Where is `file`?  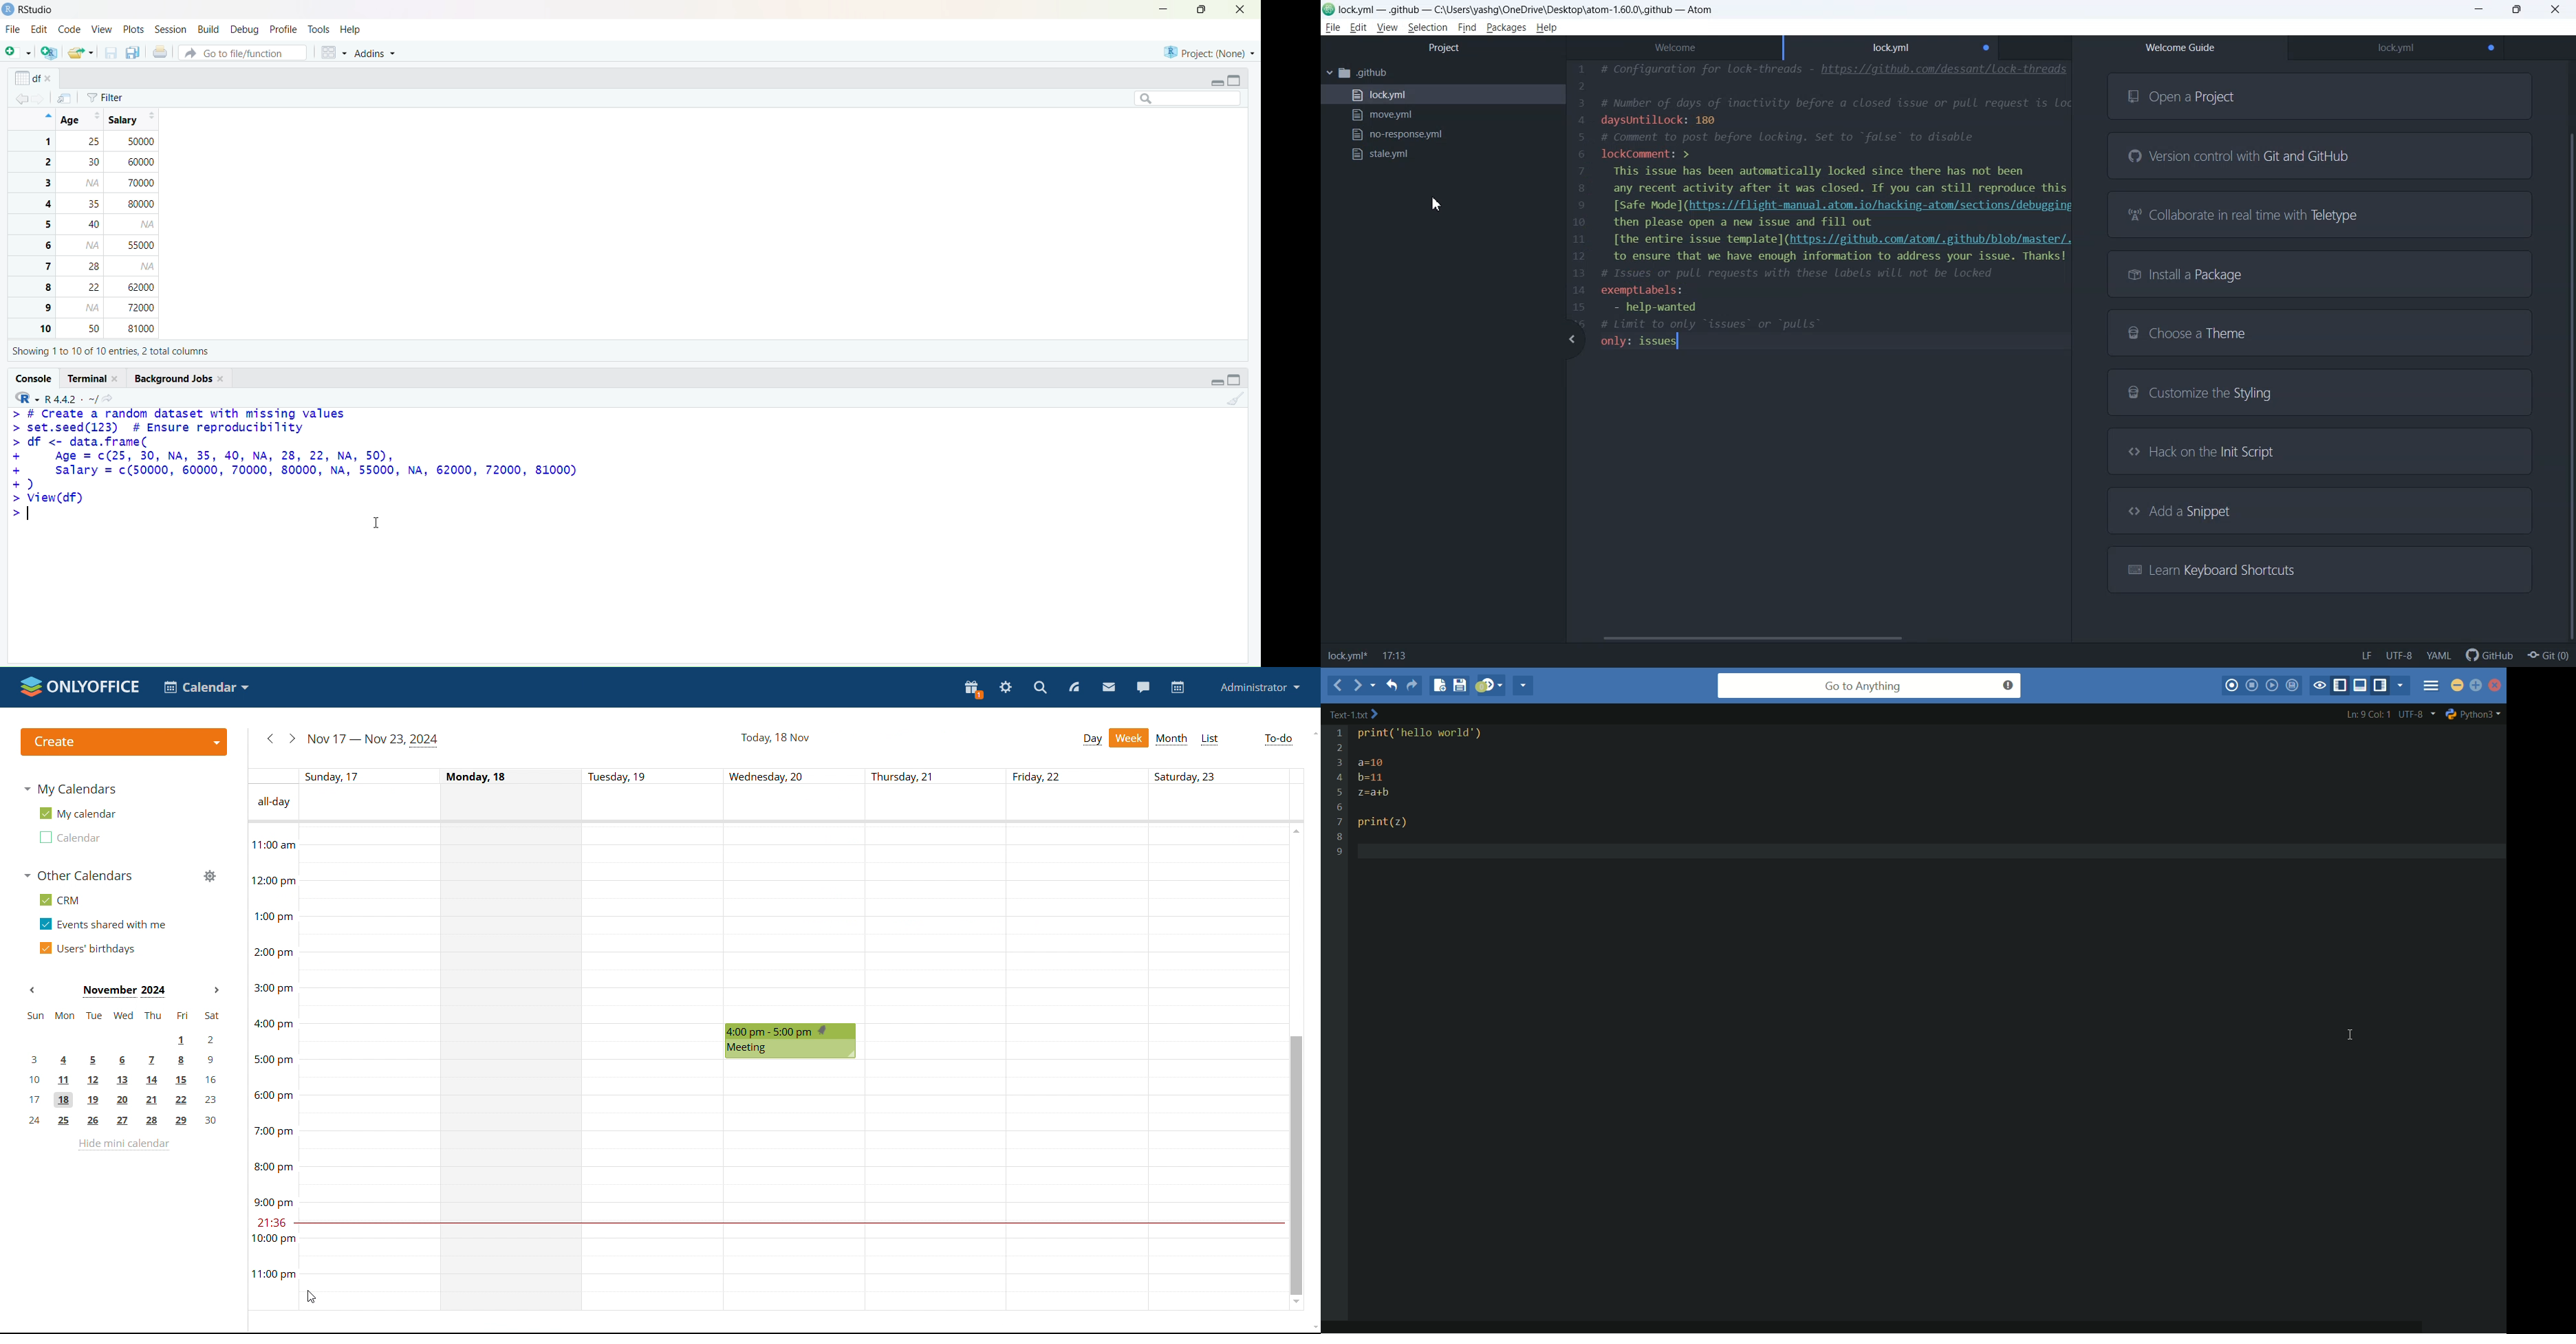
file is located at coordinates (13, 30).